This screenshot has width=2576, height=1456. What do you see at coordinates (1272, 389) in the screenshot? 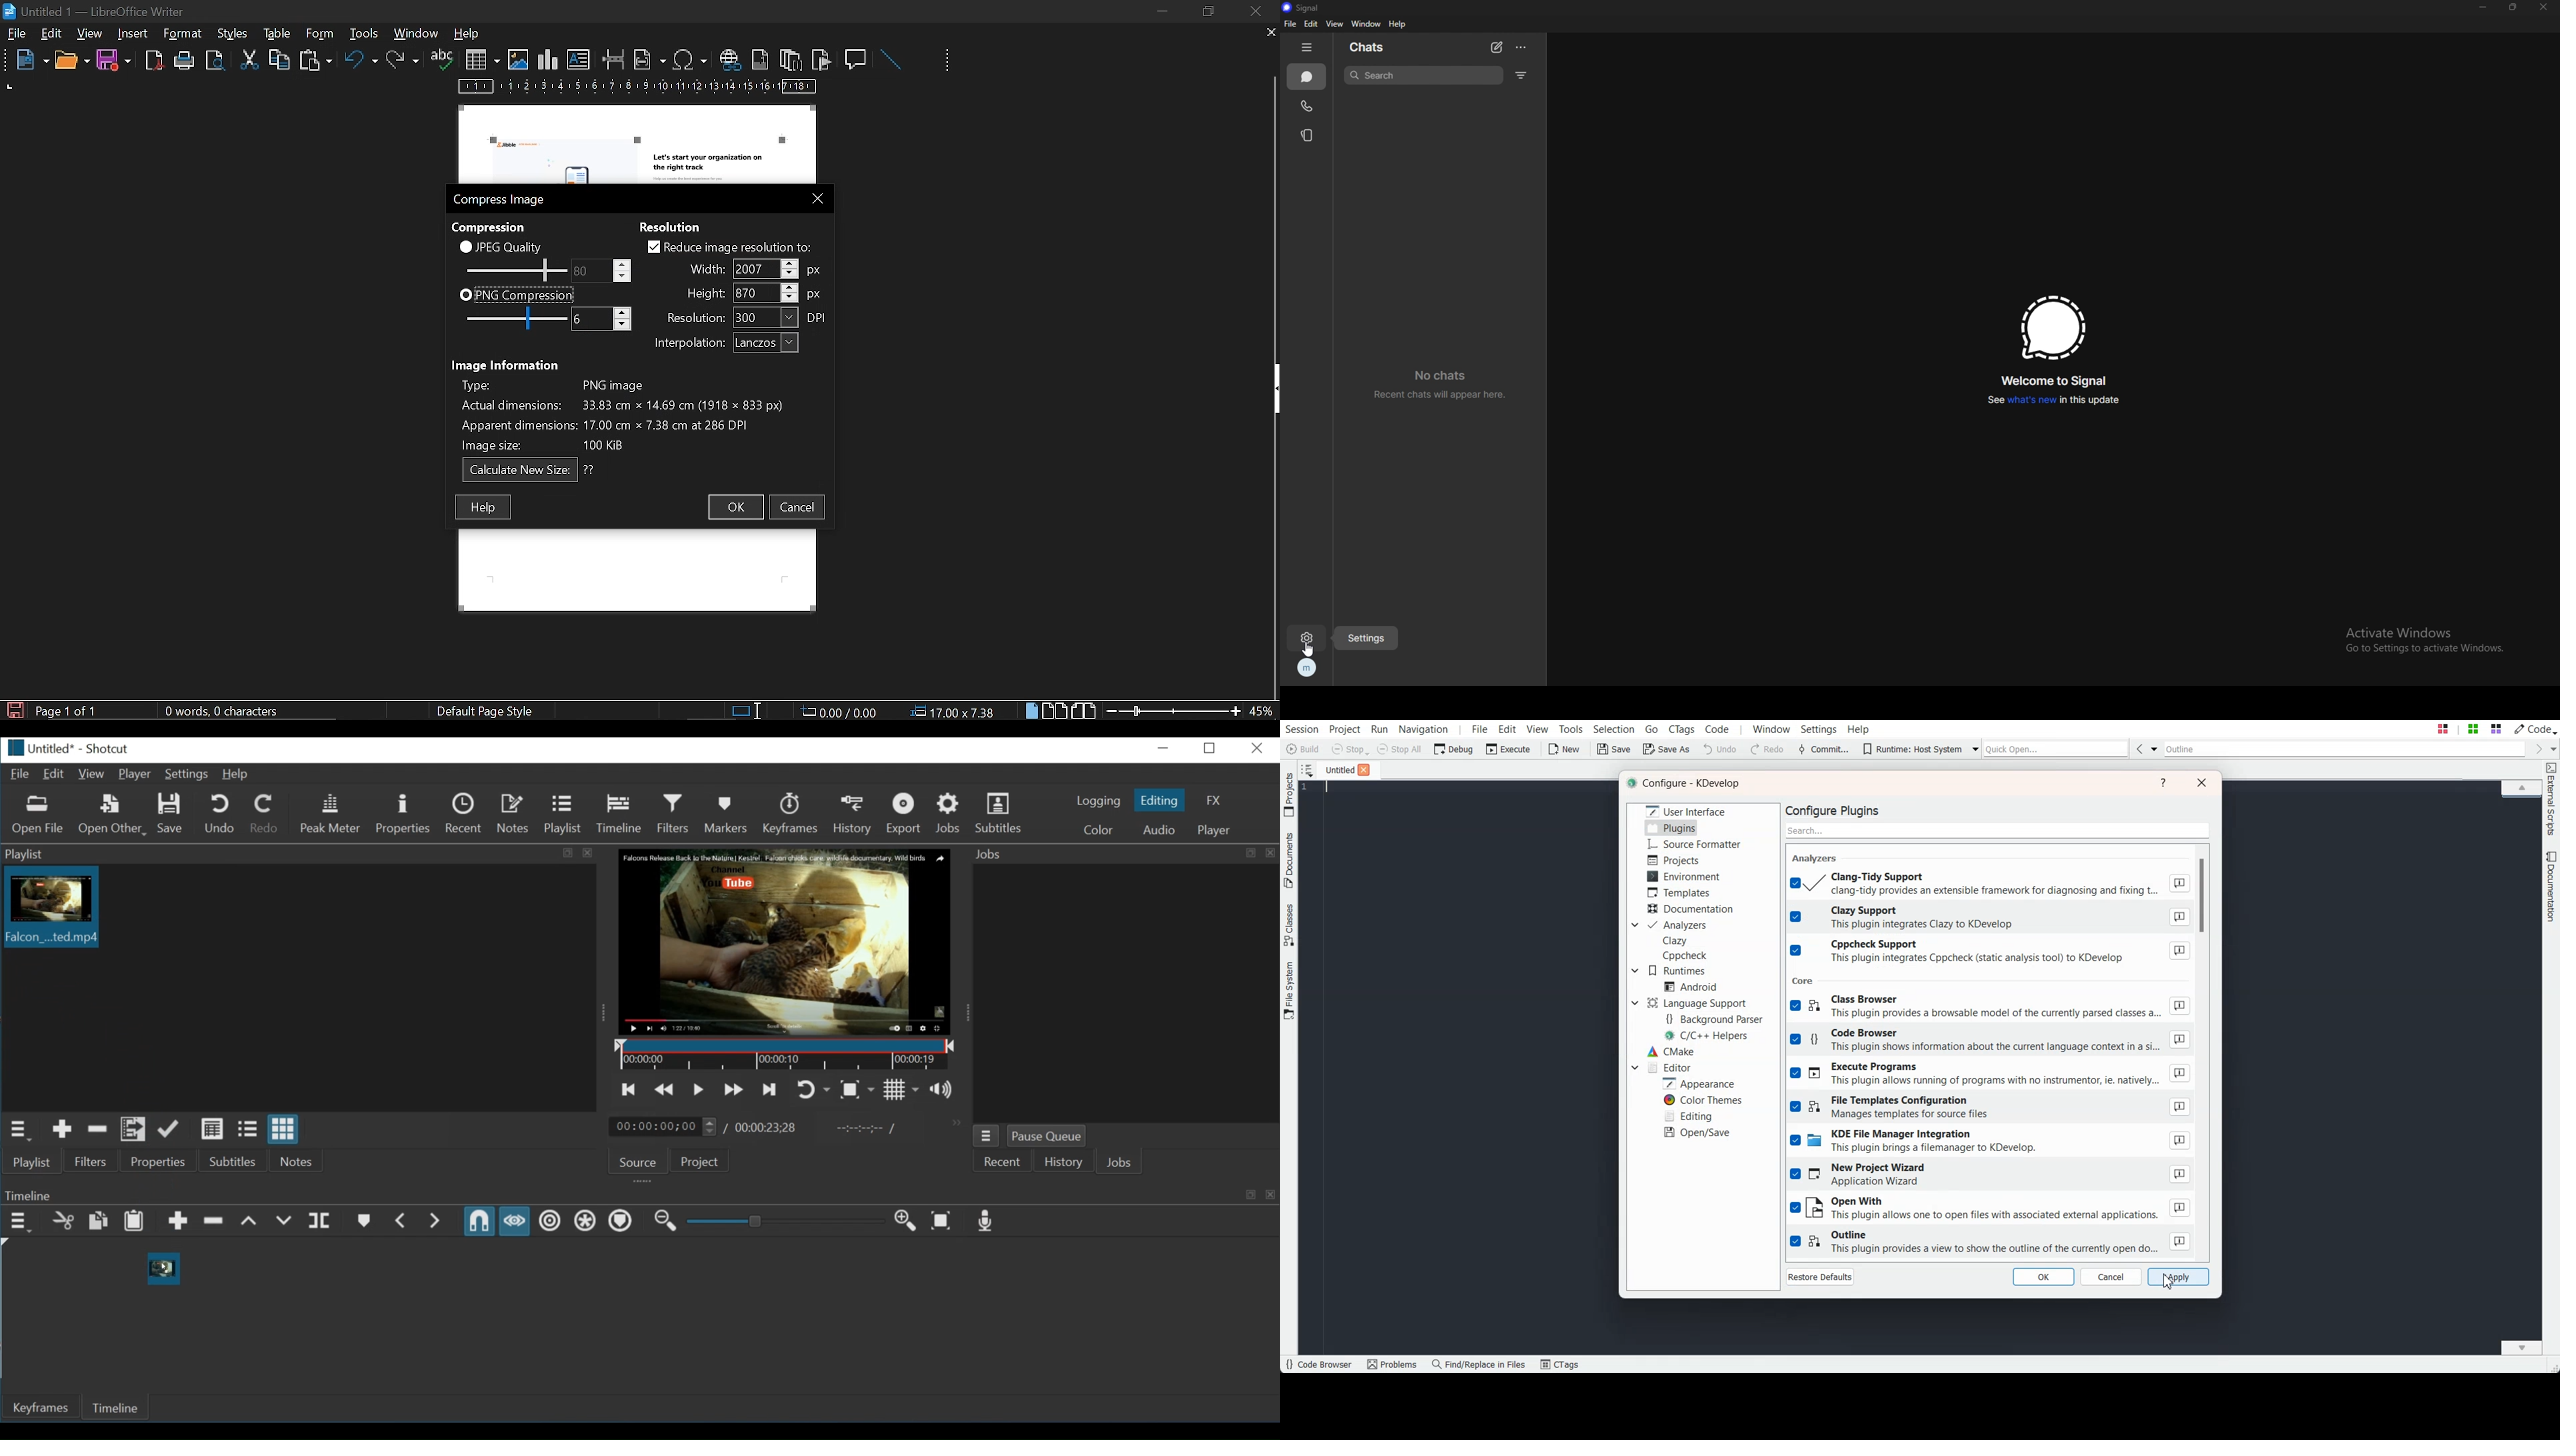
I see `side bar menu` at bounding box center [1272, 389].